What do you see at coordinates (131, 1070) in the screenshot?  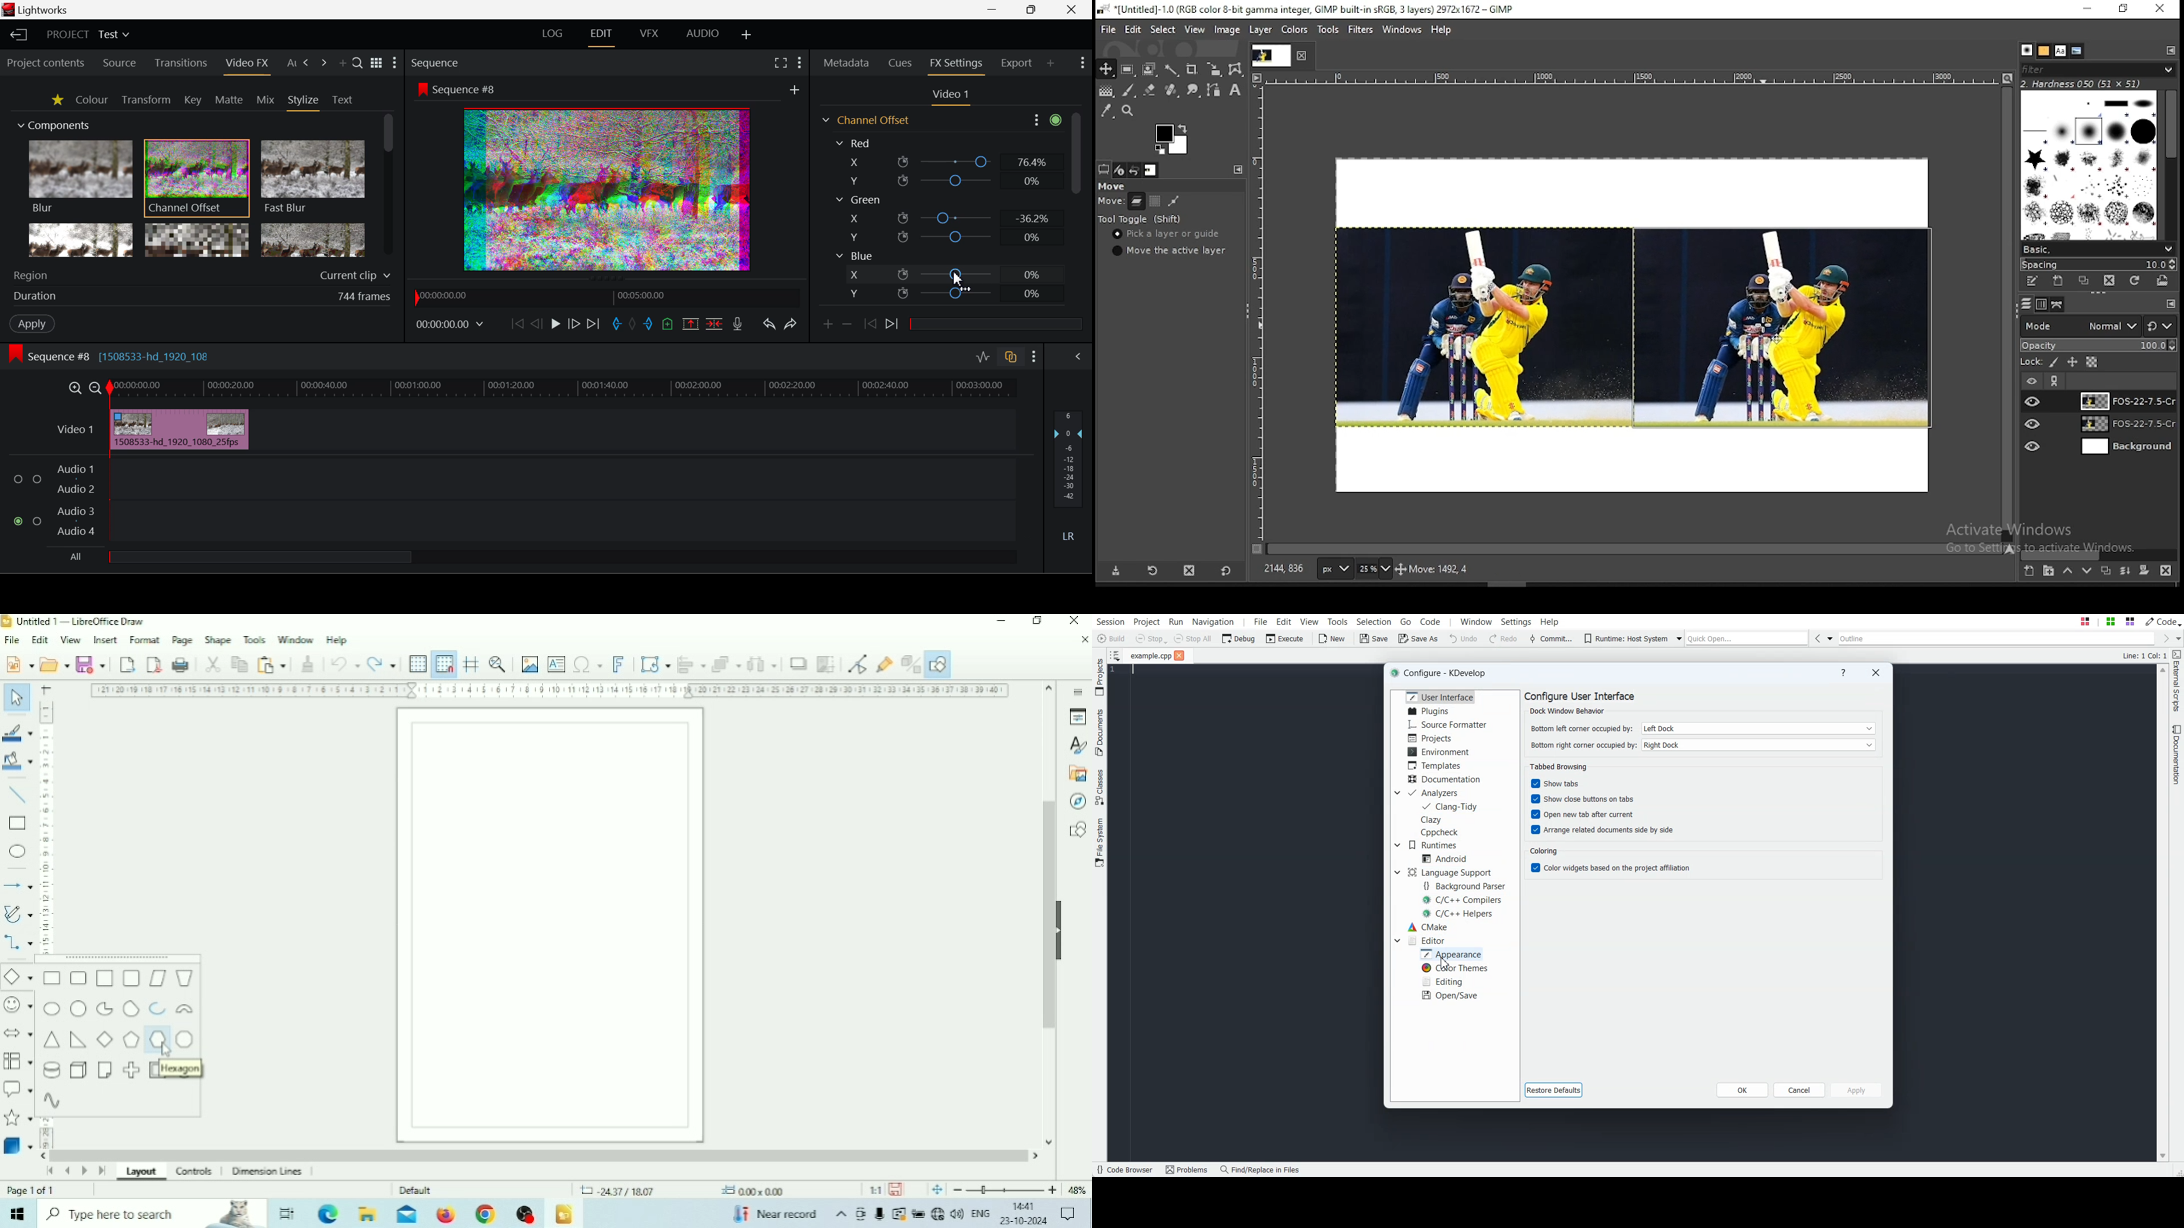 I see `Cross` at bounding box center [131, 1070].